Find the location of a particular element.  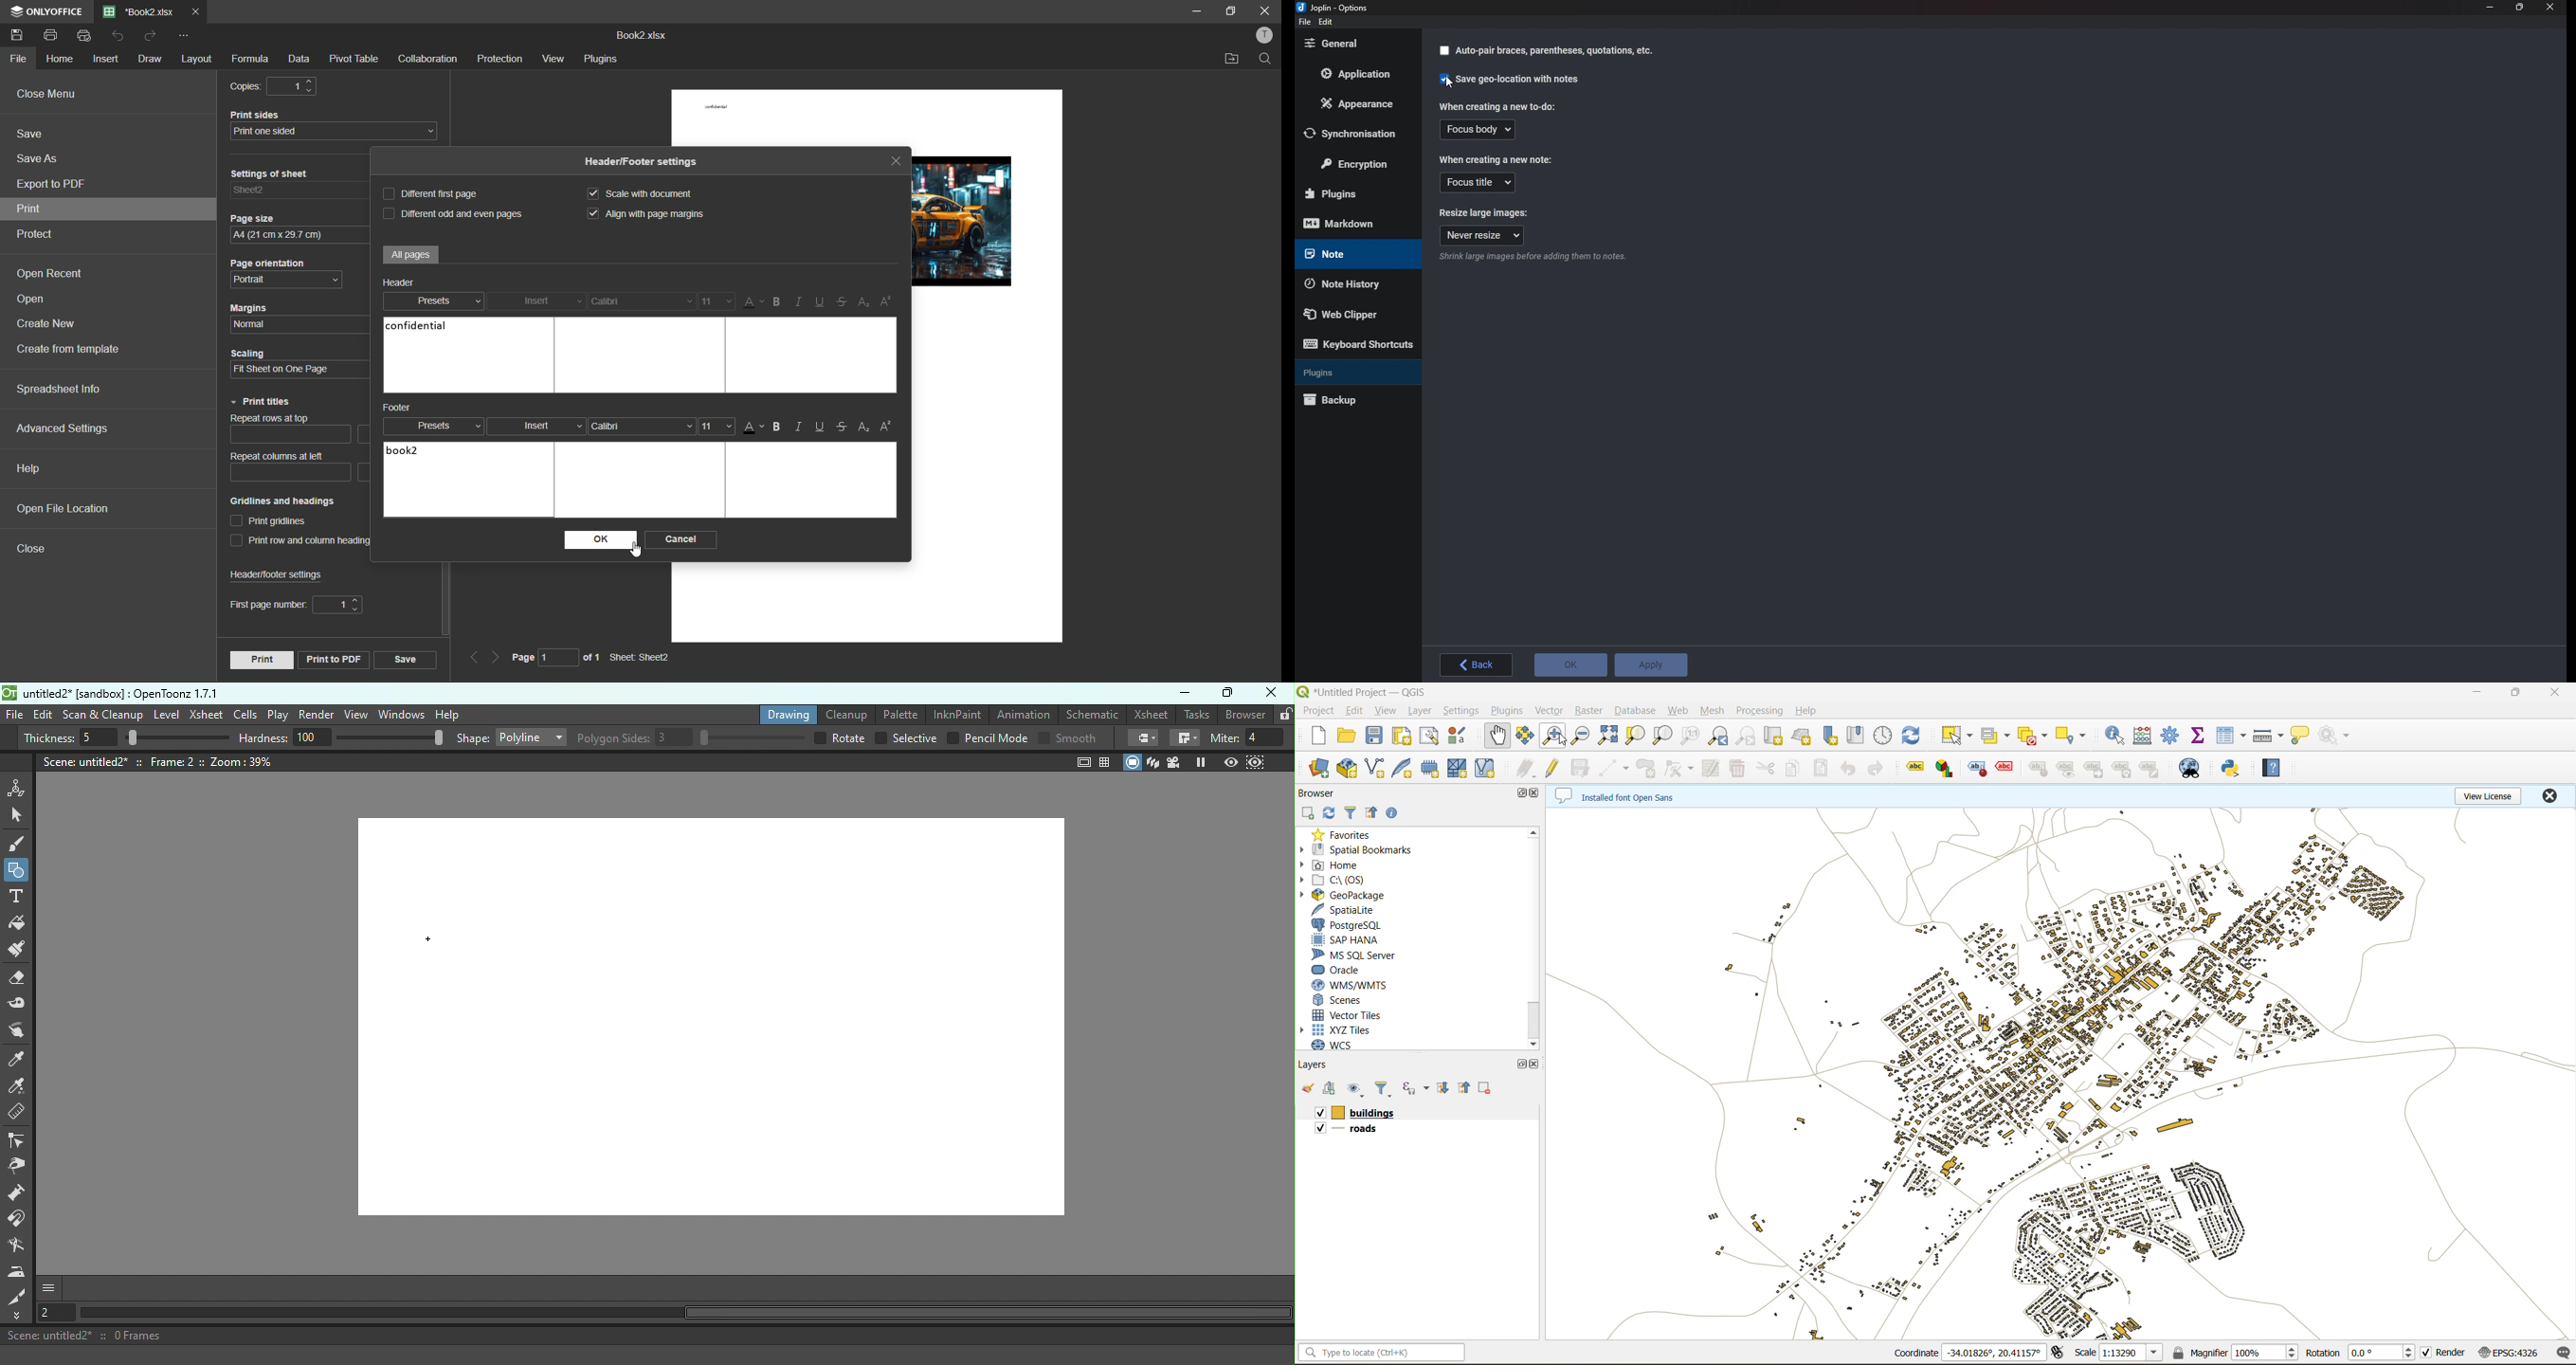

ok is located at coordinates (601, 541).